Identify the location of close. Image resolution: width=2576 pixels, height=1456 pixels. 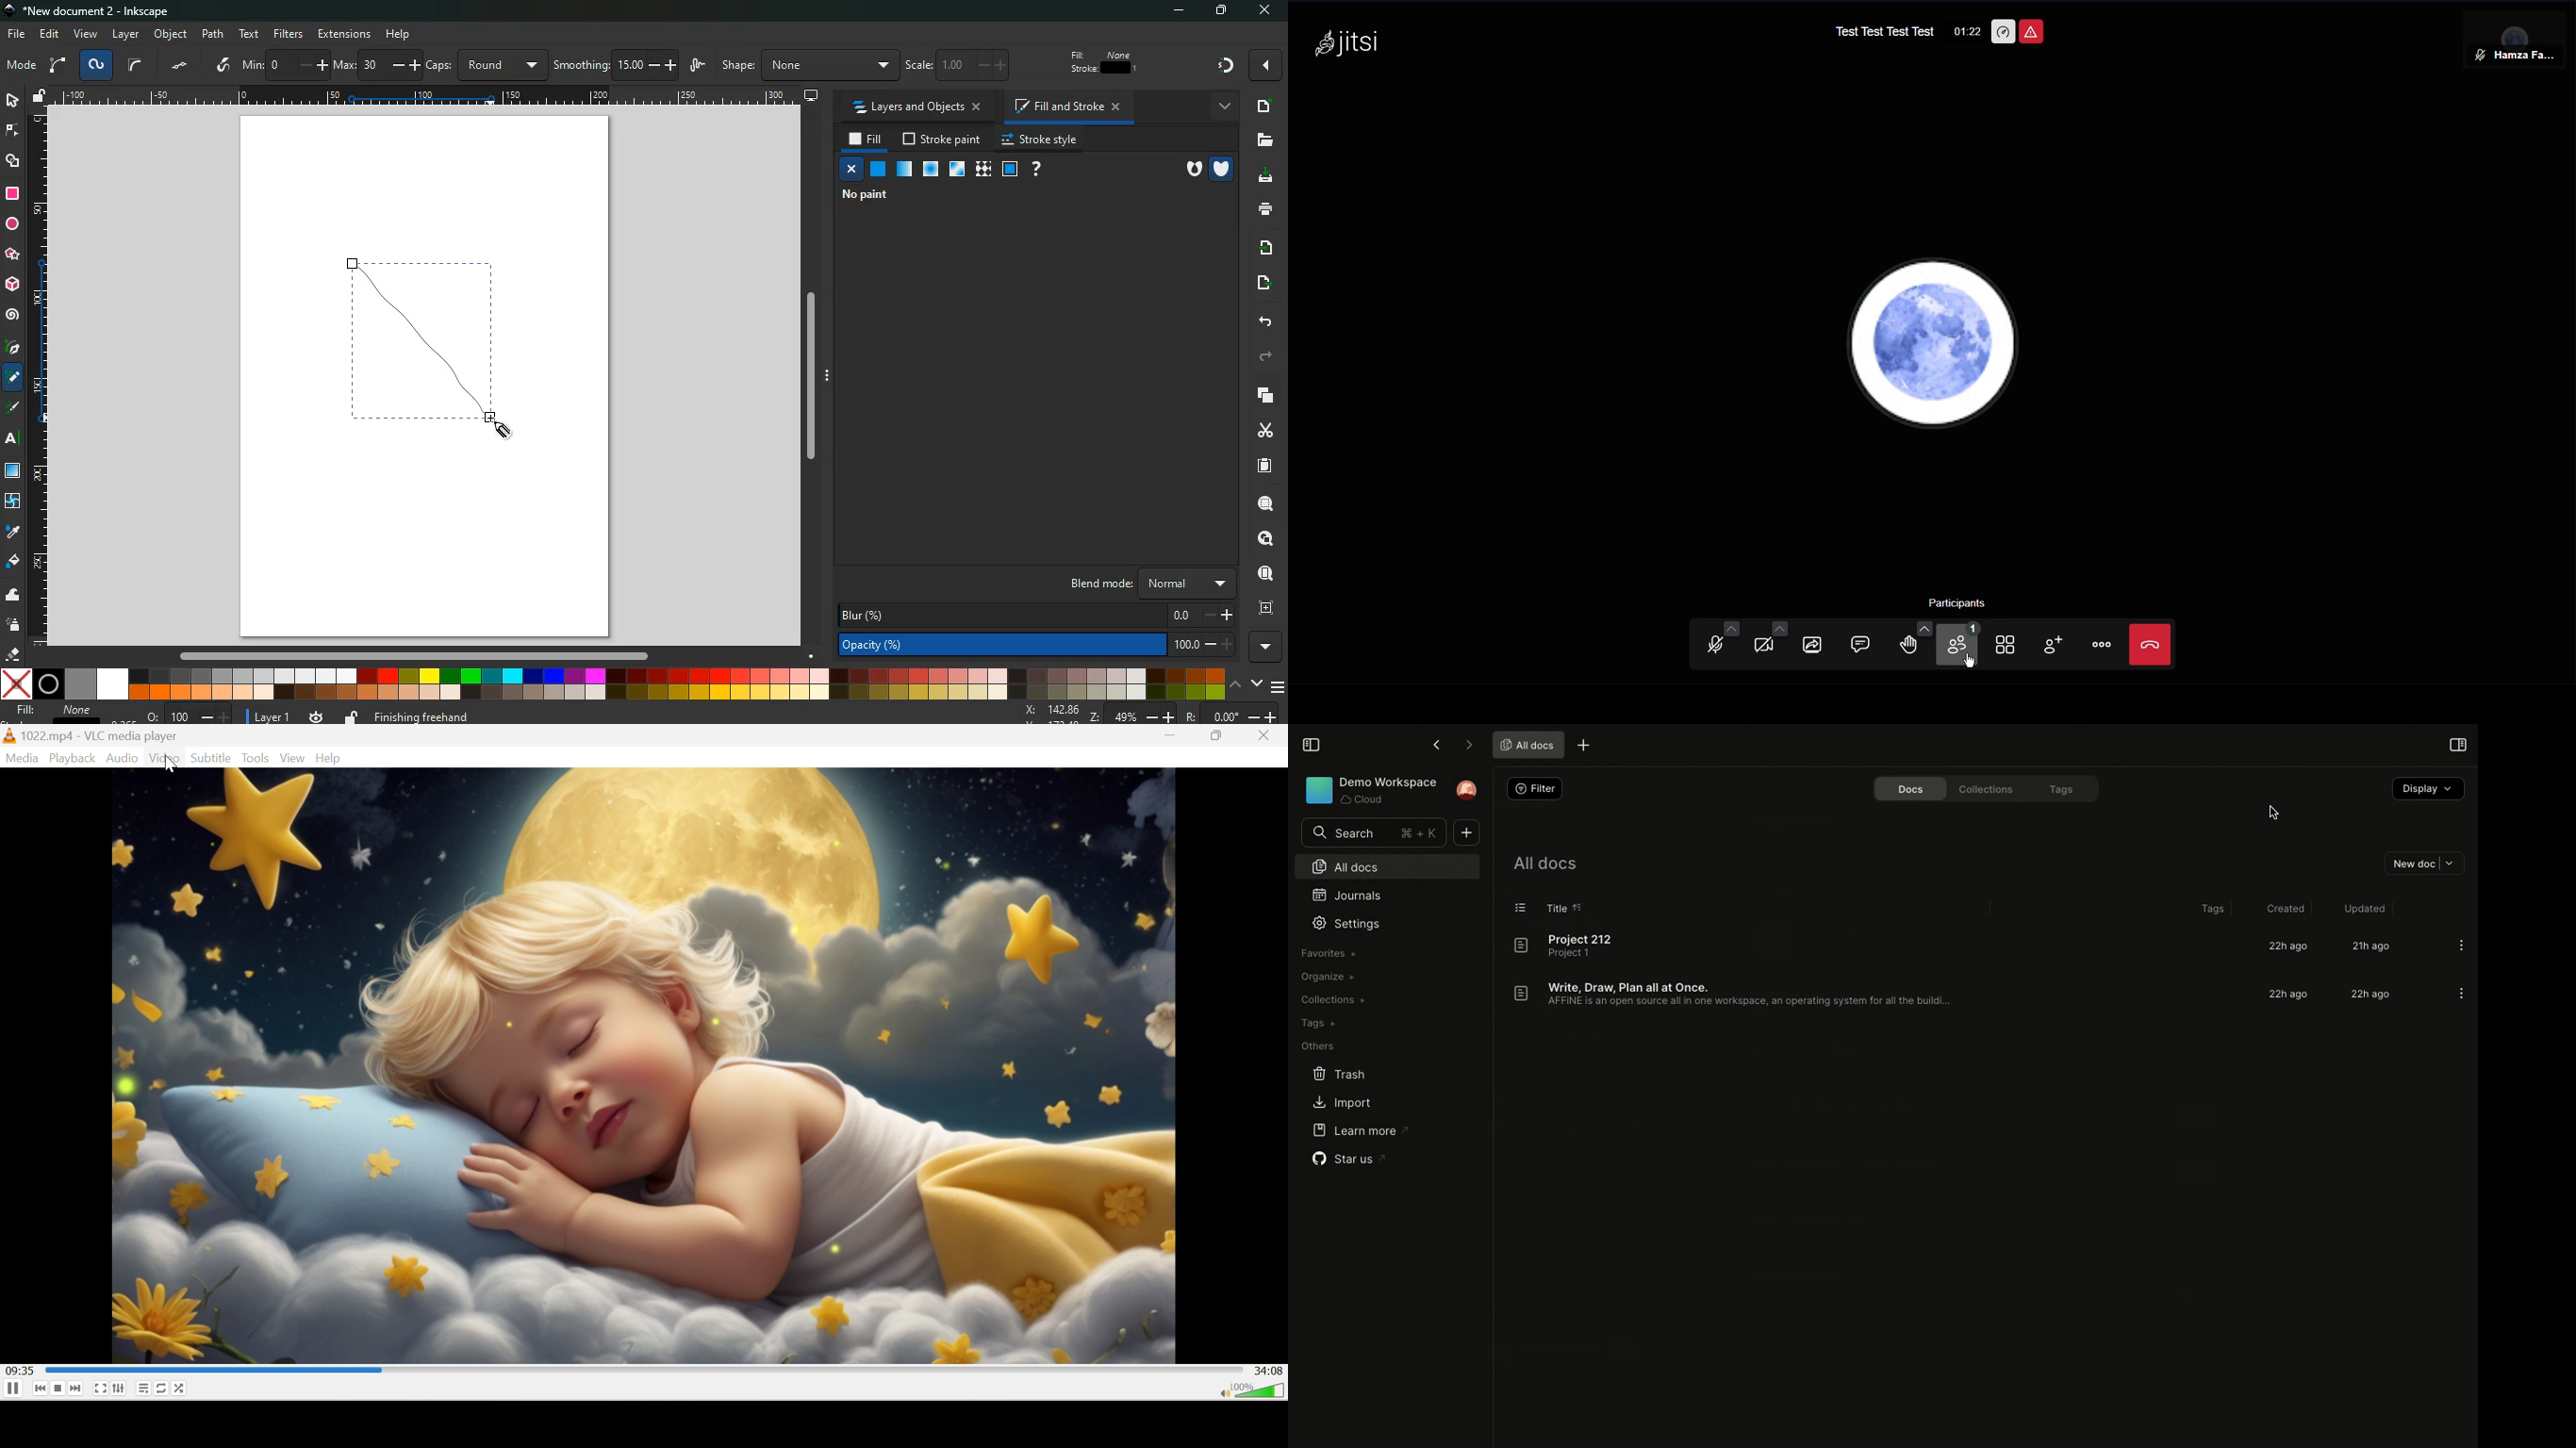
(853, 173).